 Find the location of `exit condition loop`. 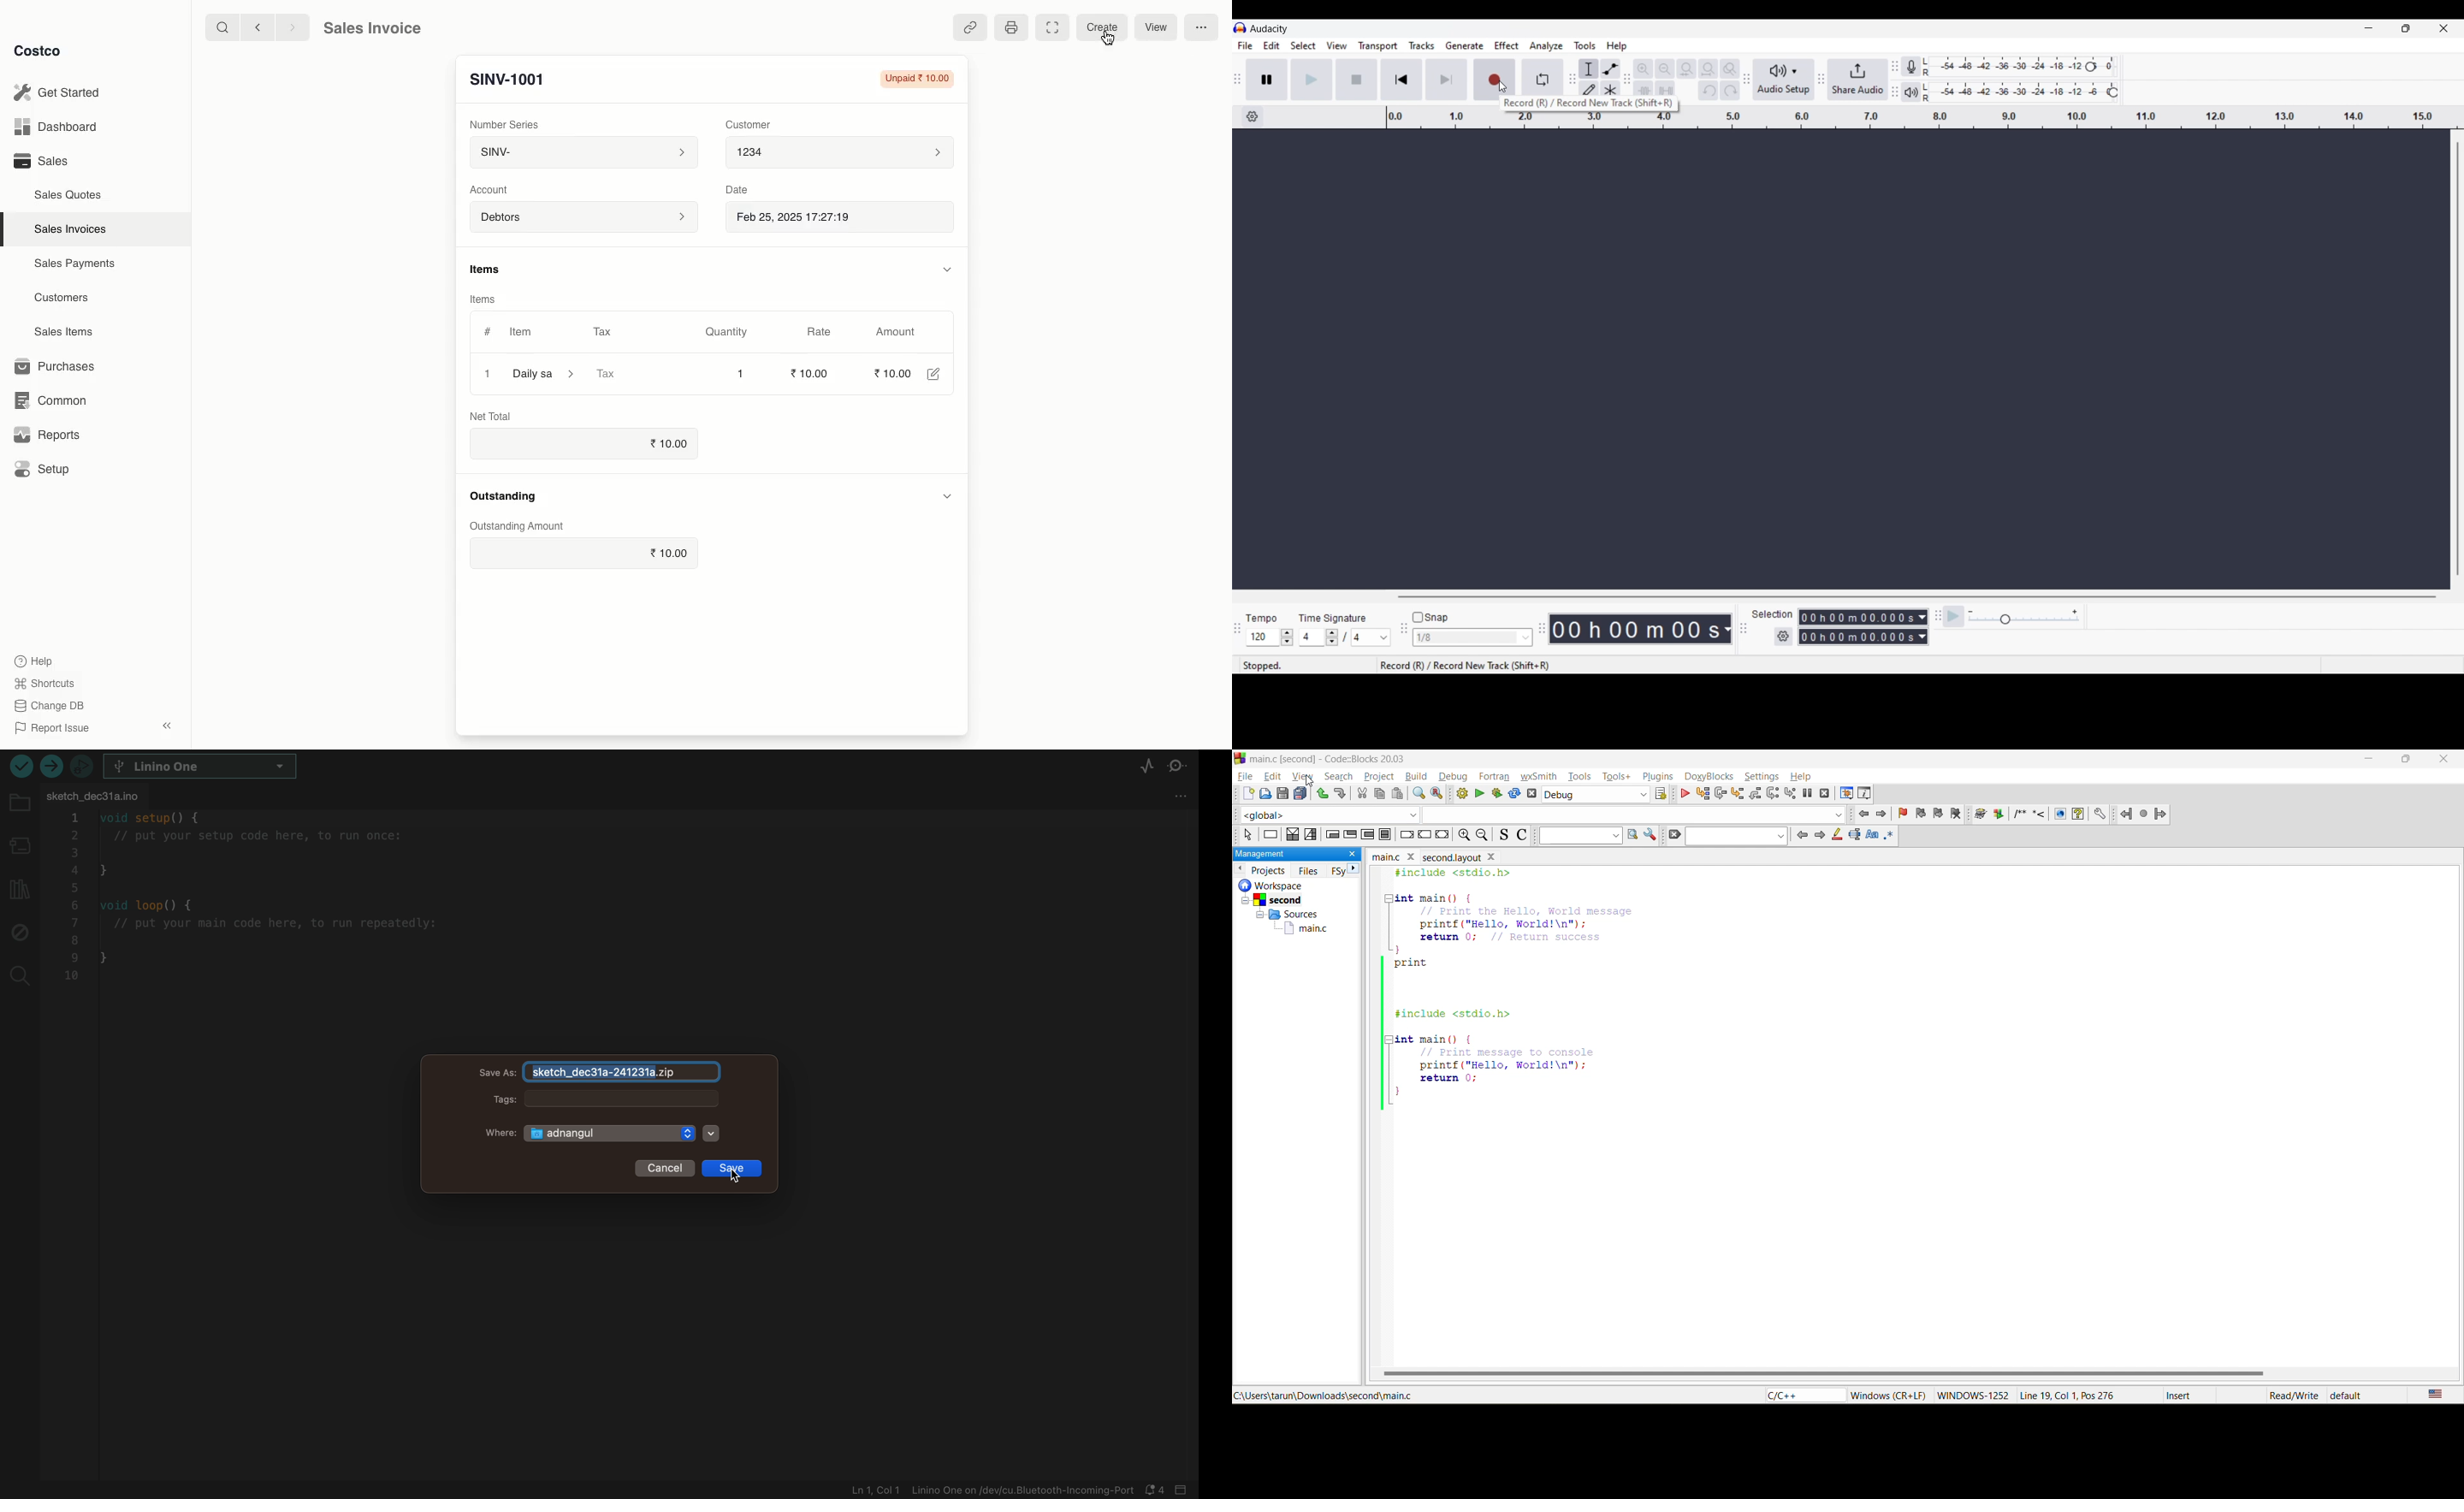

exit condition loop is located at coordinates (1351, 834).